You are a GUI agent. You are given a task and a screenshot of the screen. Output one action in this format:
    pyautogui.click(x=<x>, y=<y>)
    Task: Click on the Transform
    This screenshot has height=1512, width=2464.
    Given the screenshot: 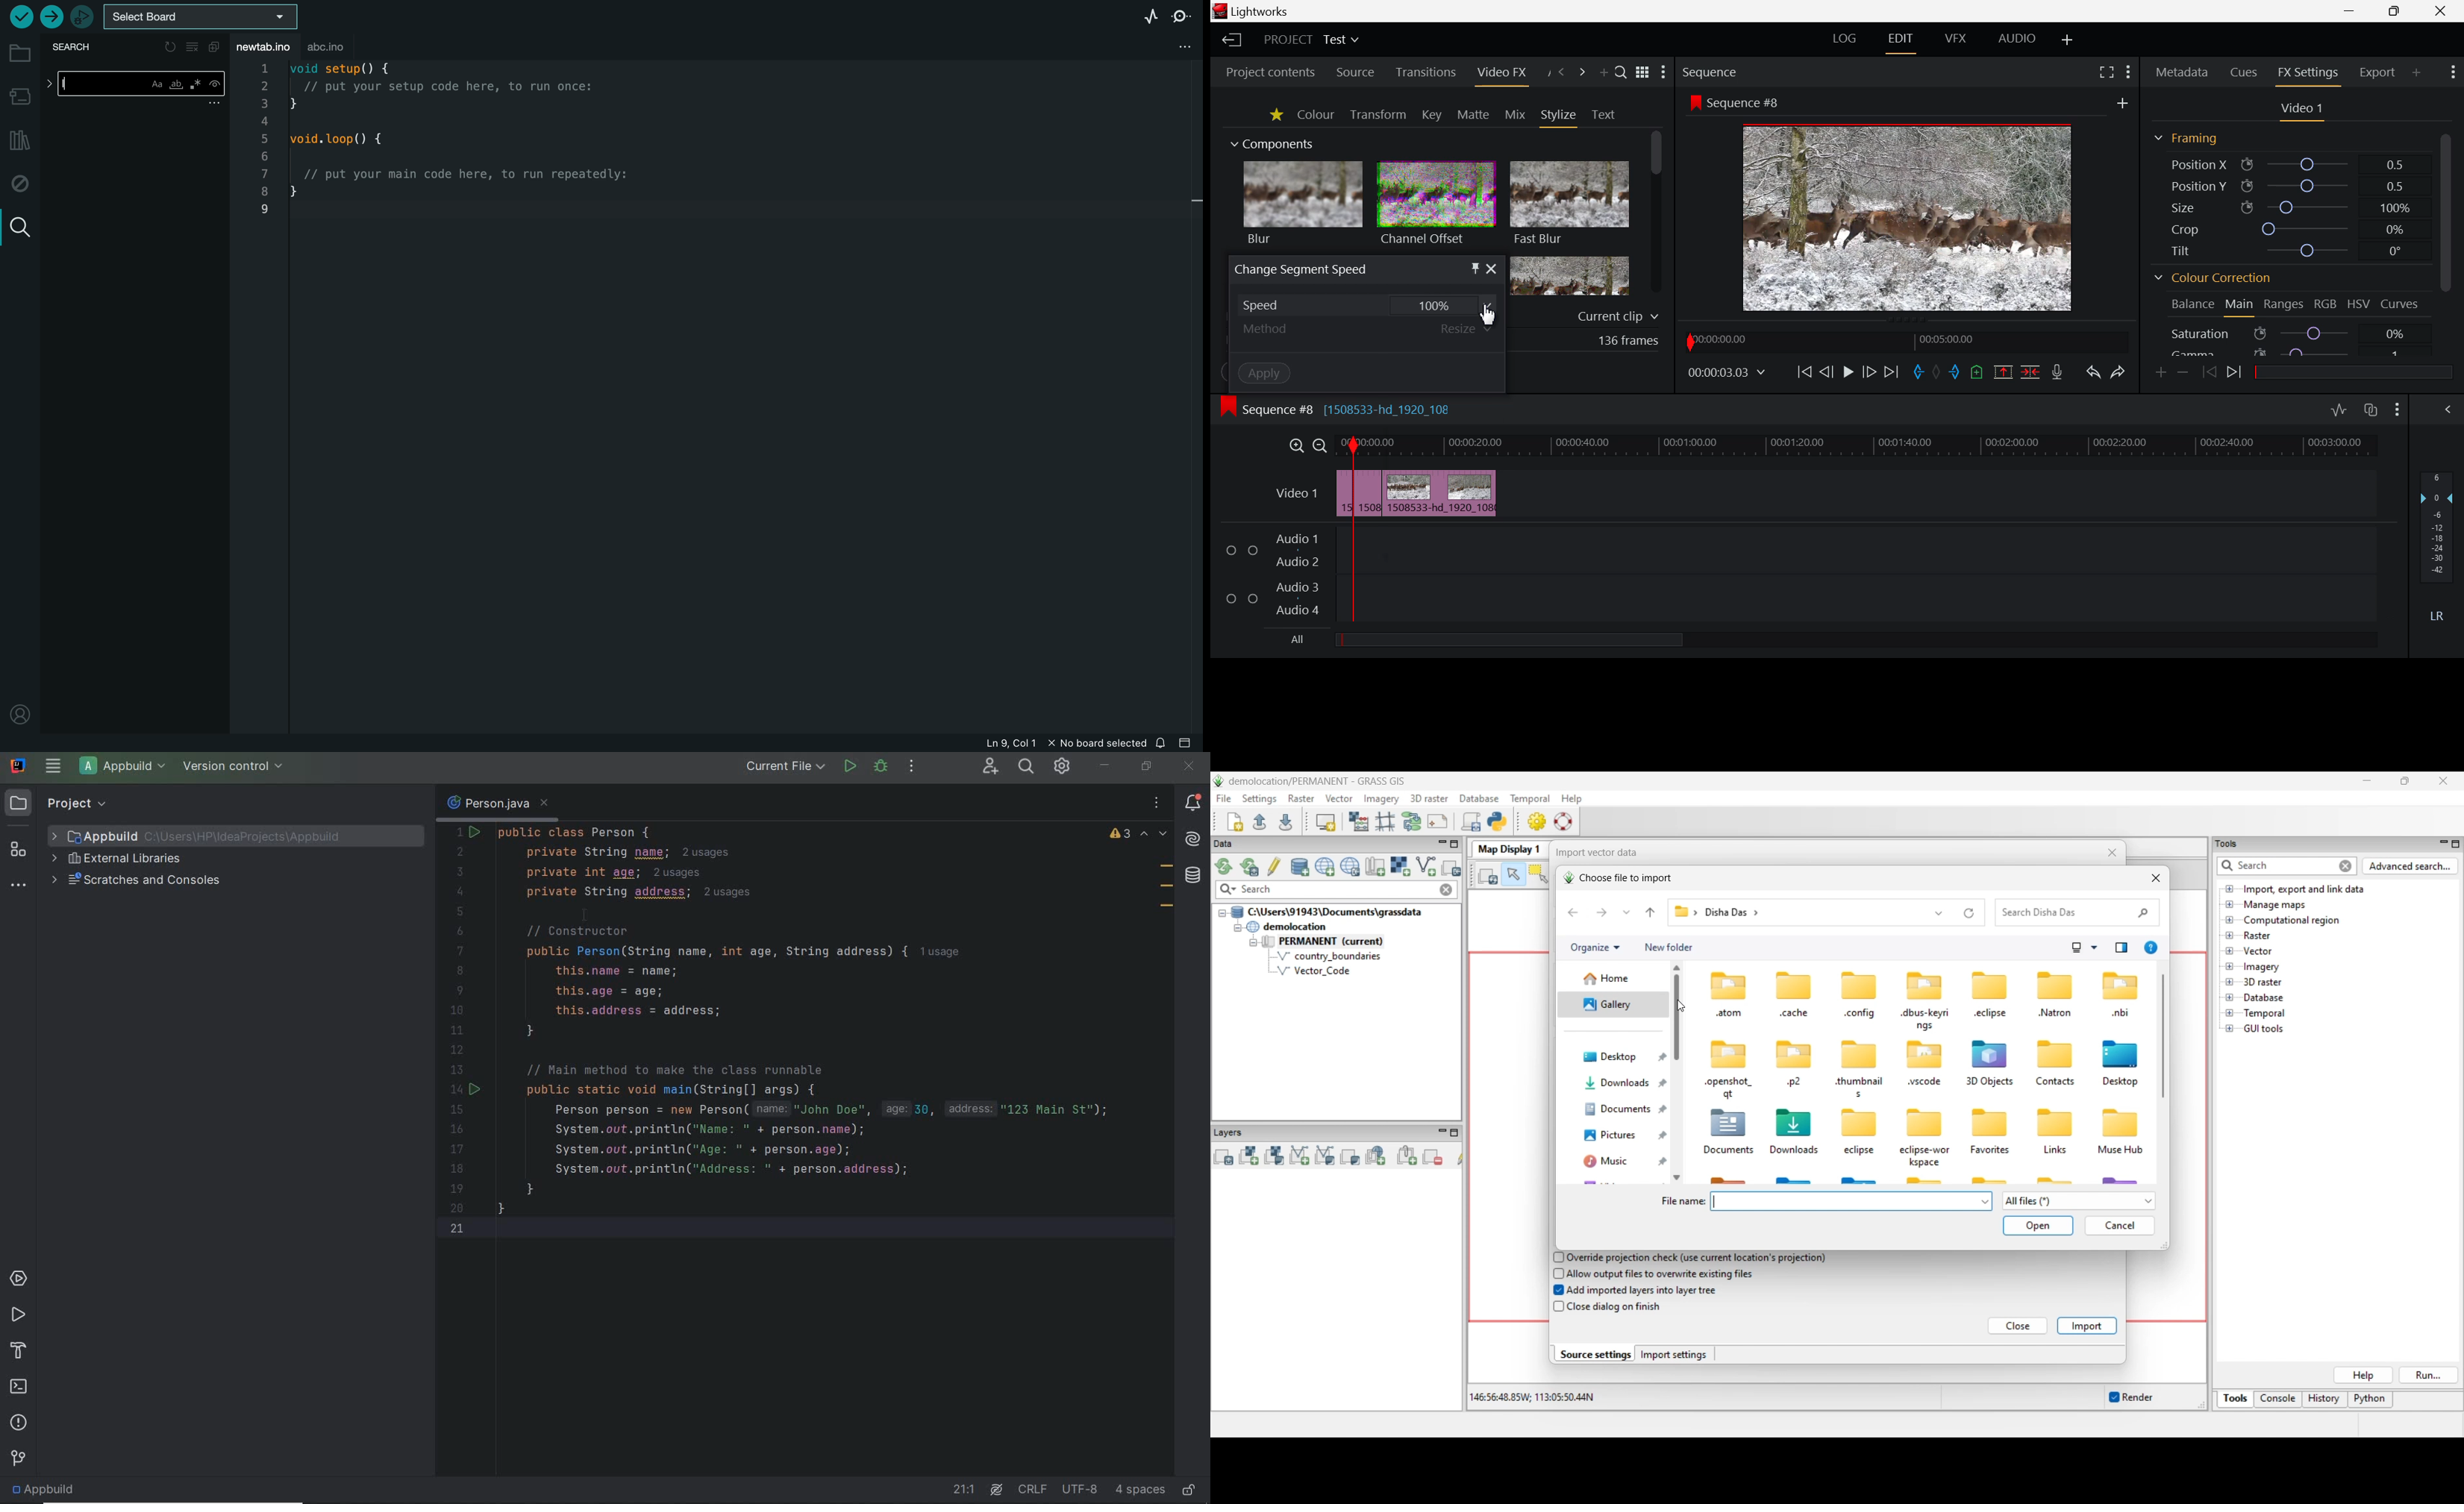 What is the action you would take?
    pyautogui.click(x=1378, y=114)
    